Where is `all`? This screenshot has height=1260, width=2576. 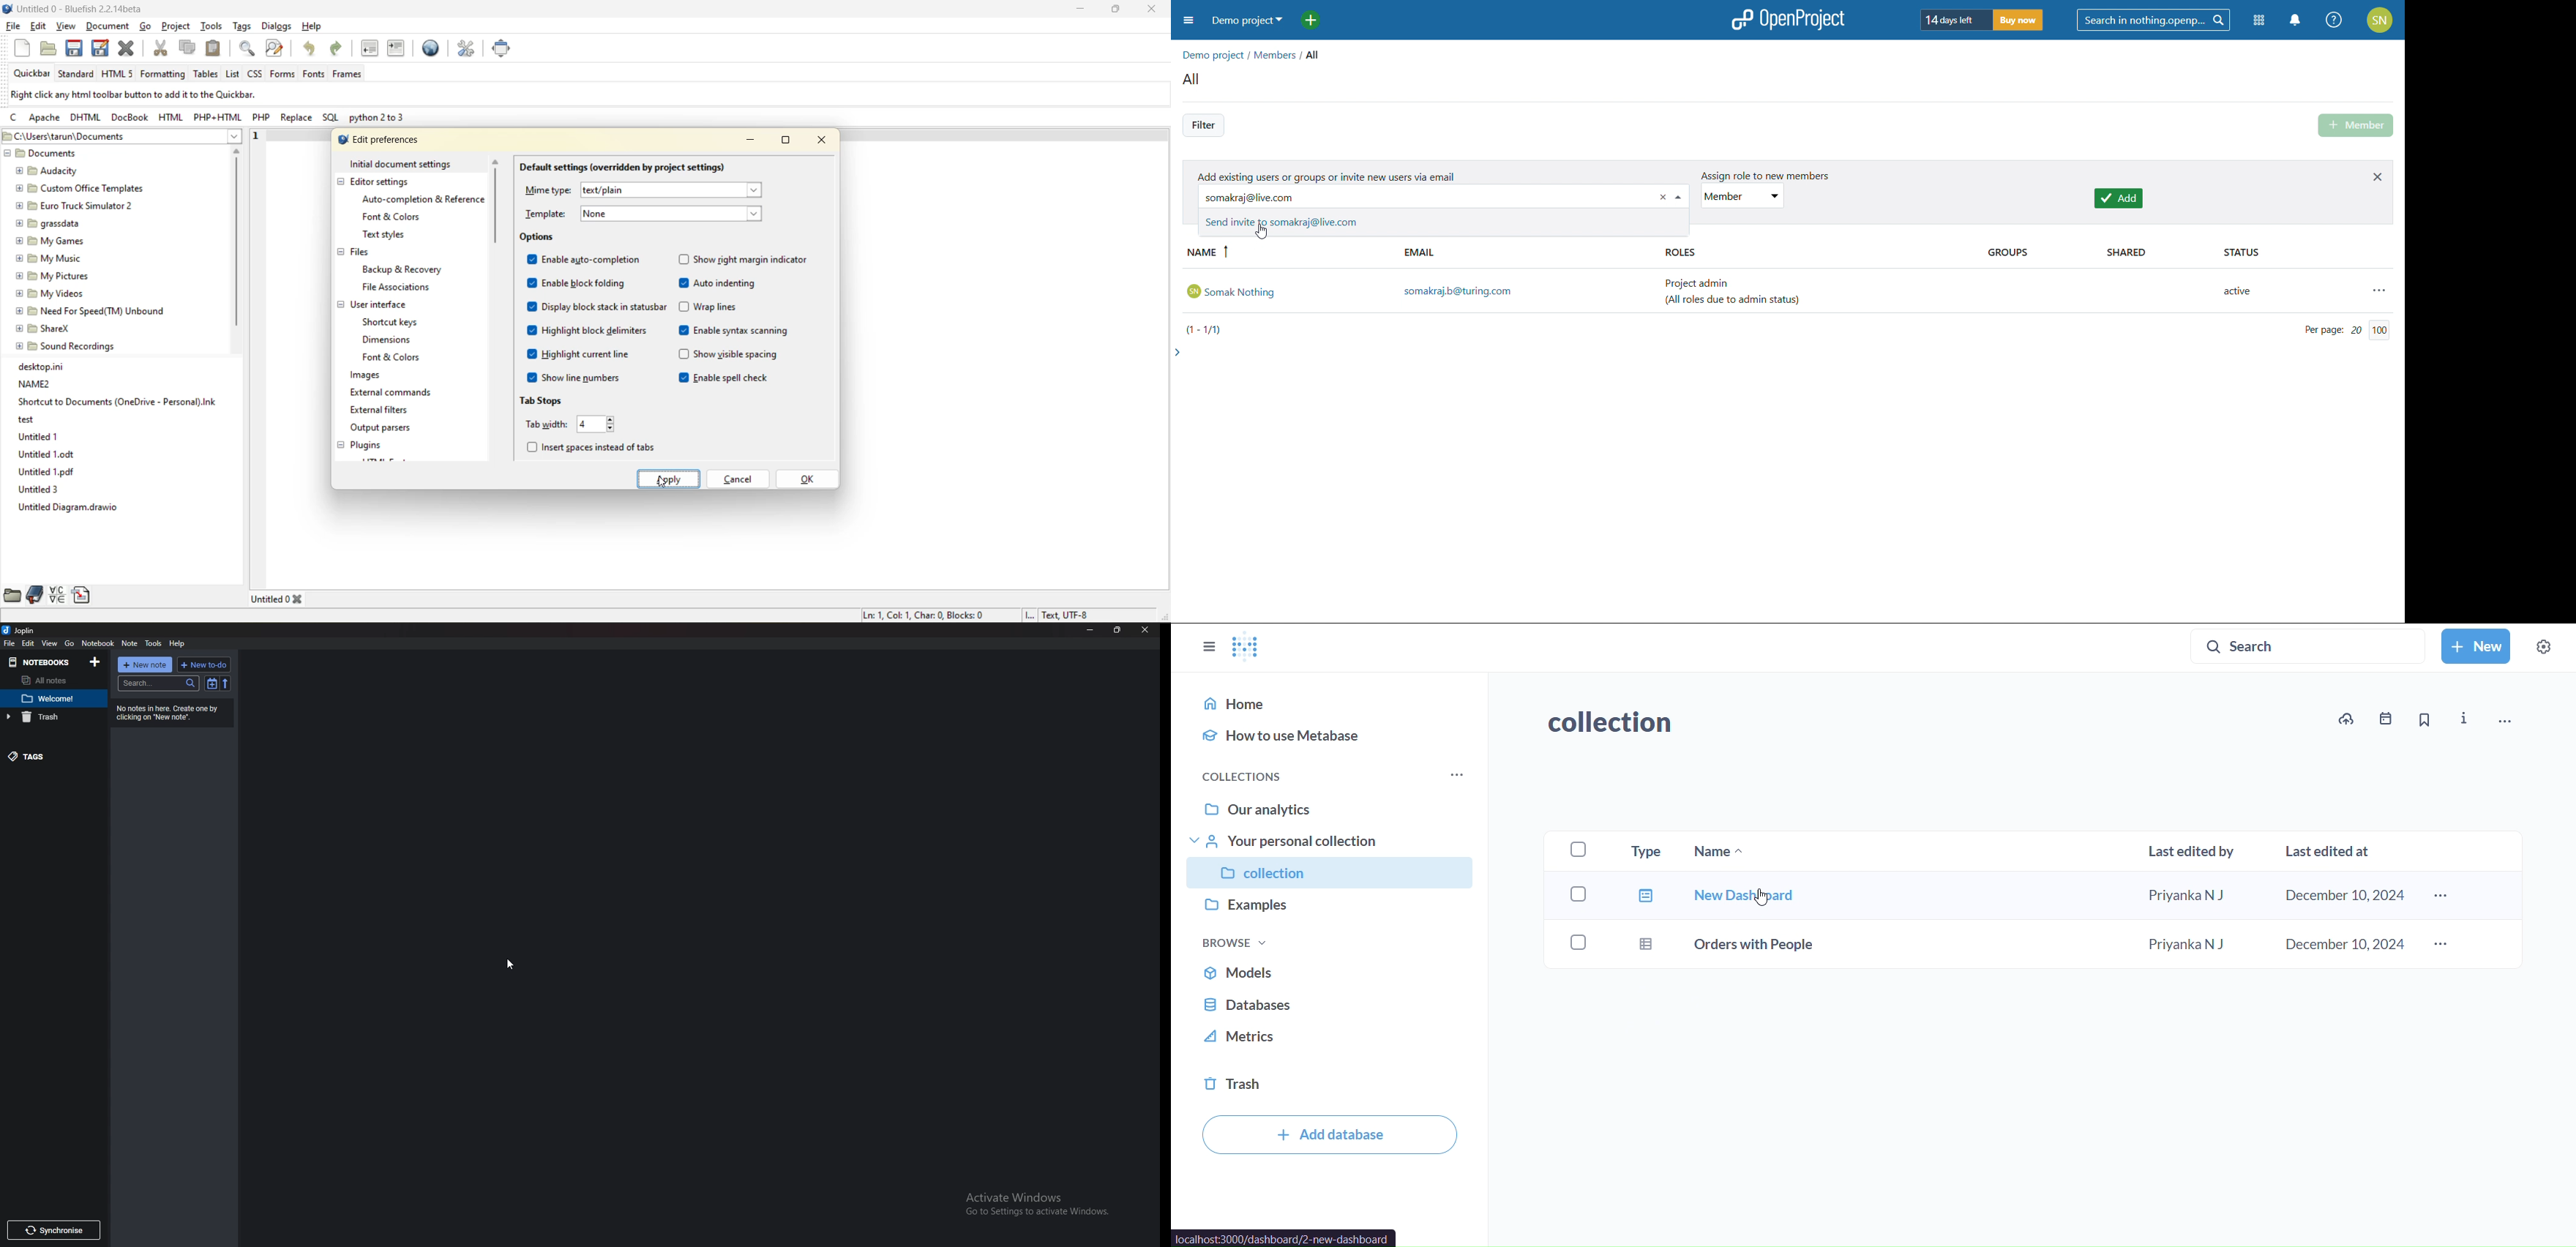
all is located at coordinates (1317, 55).